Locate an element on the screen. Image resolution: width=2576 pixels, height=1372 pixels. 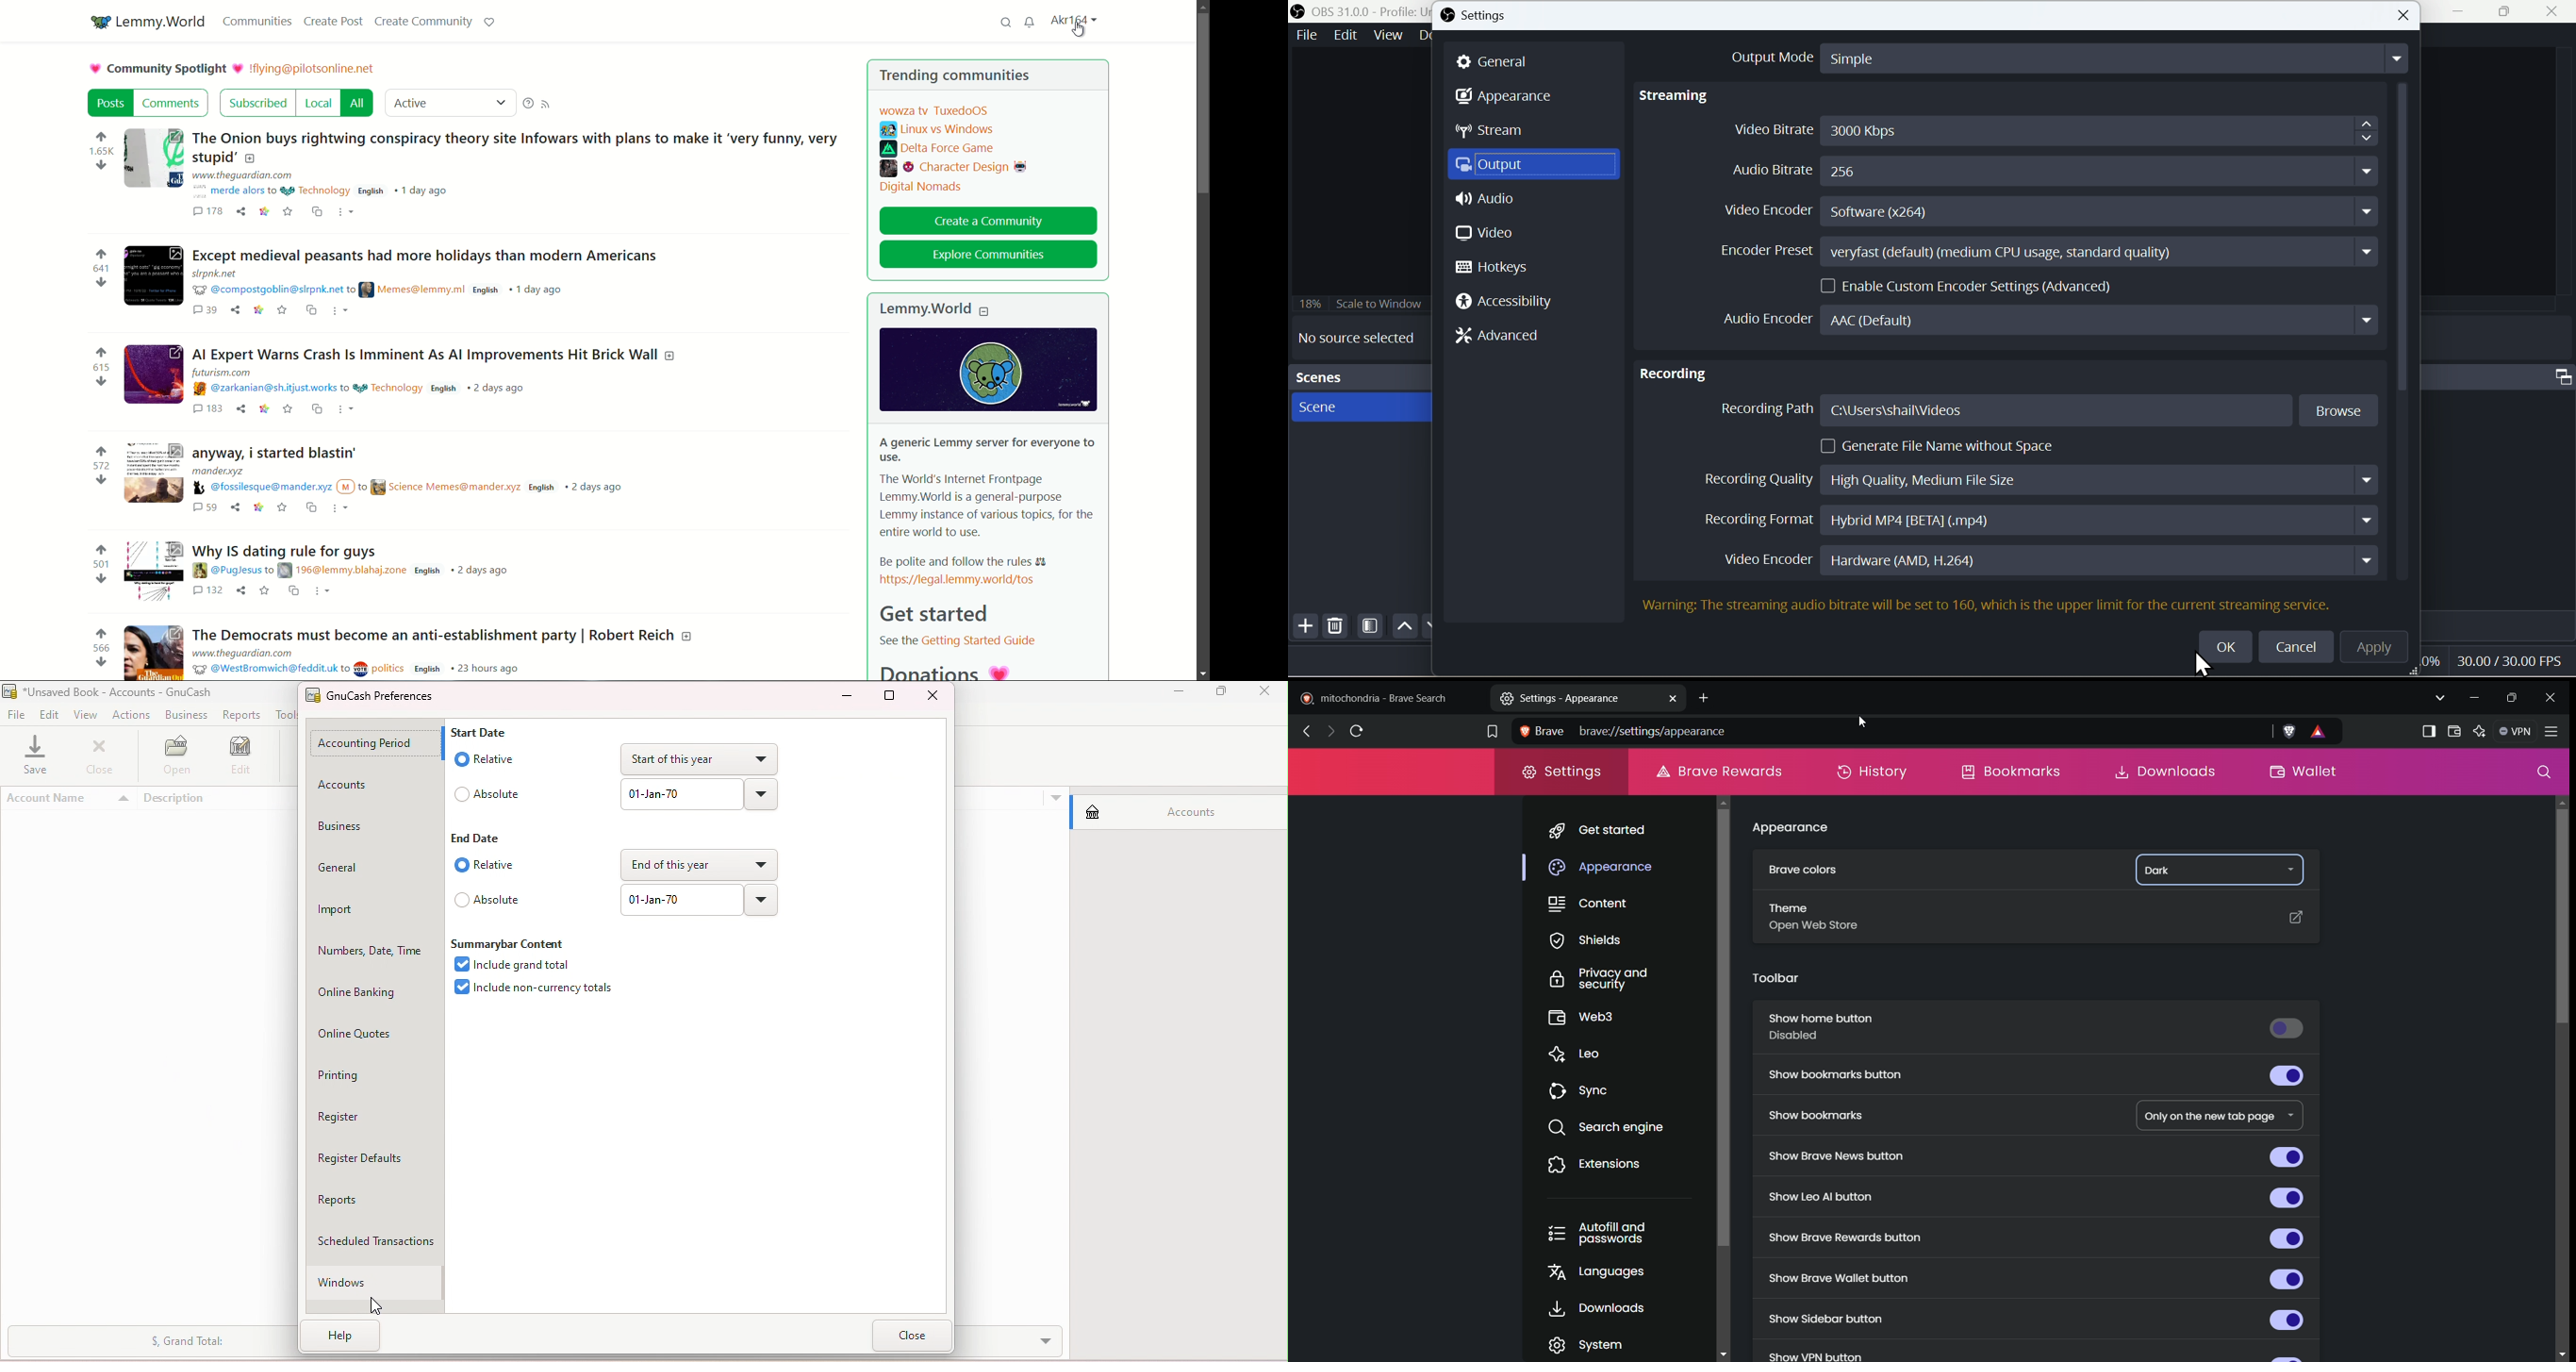
Include grand total is located at coordinates (514, 964).